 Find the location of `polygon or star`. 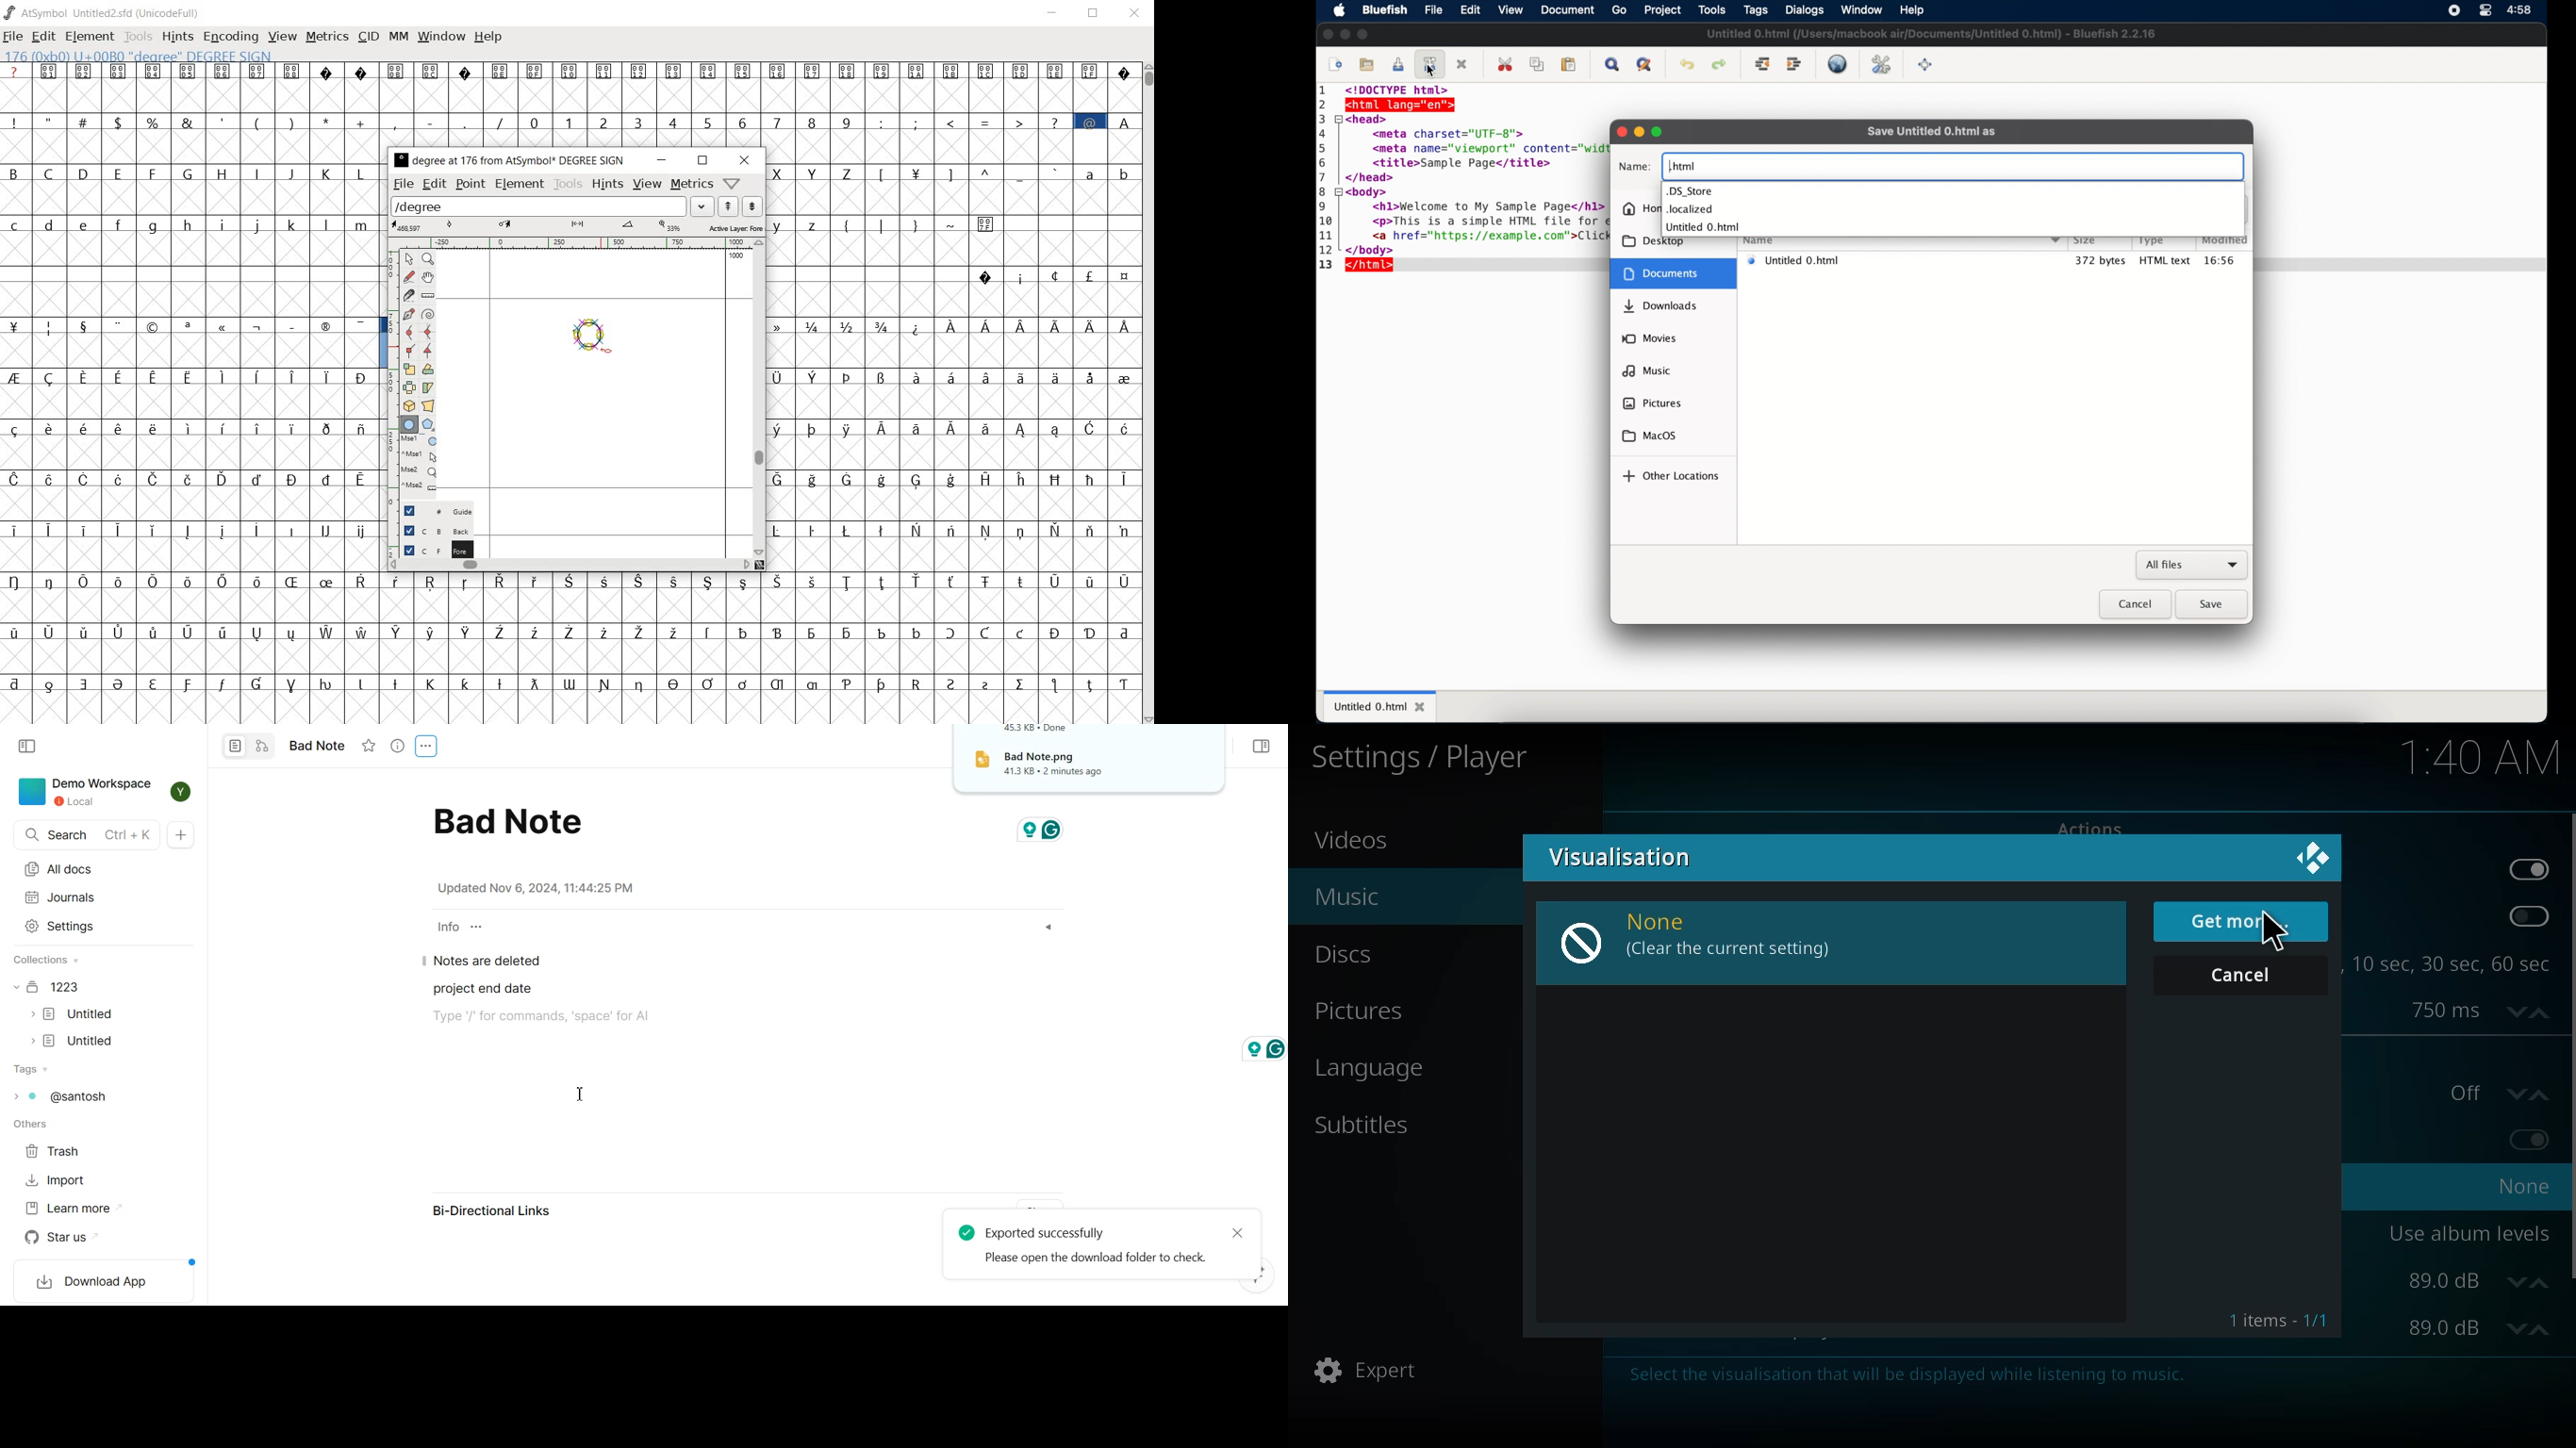

polygon or star is located at coordinates (429, 424).